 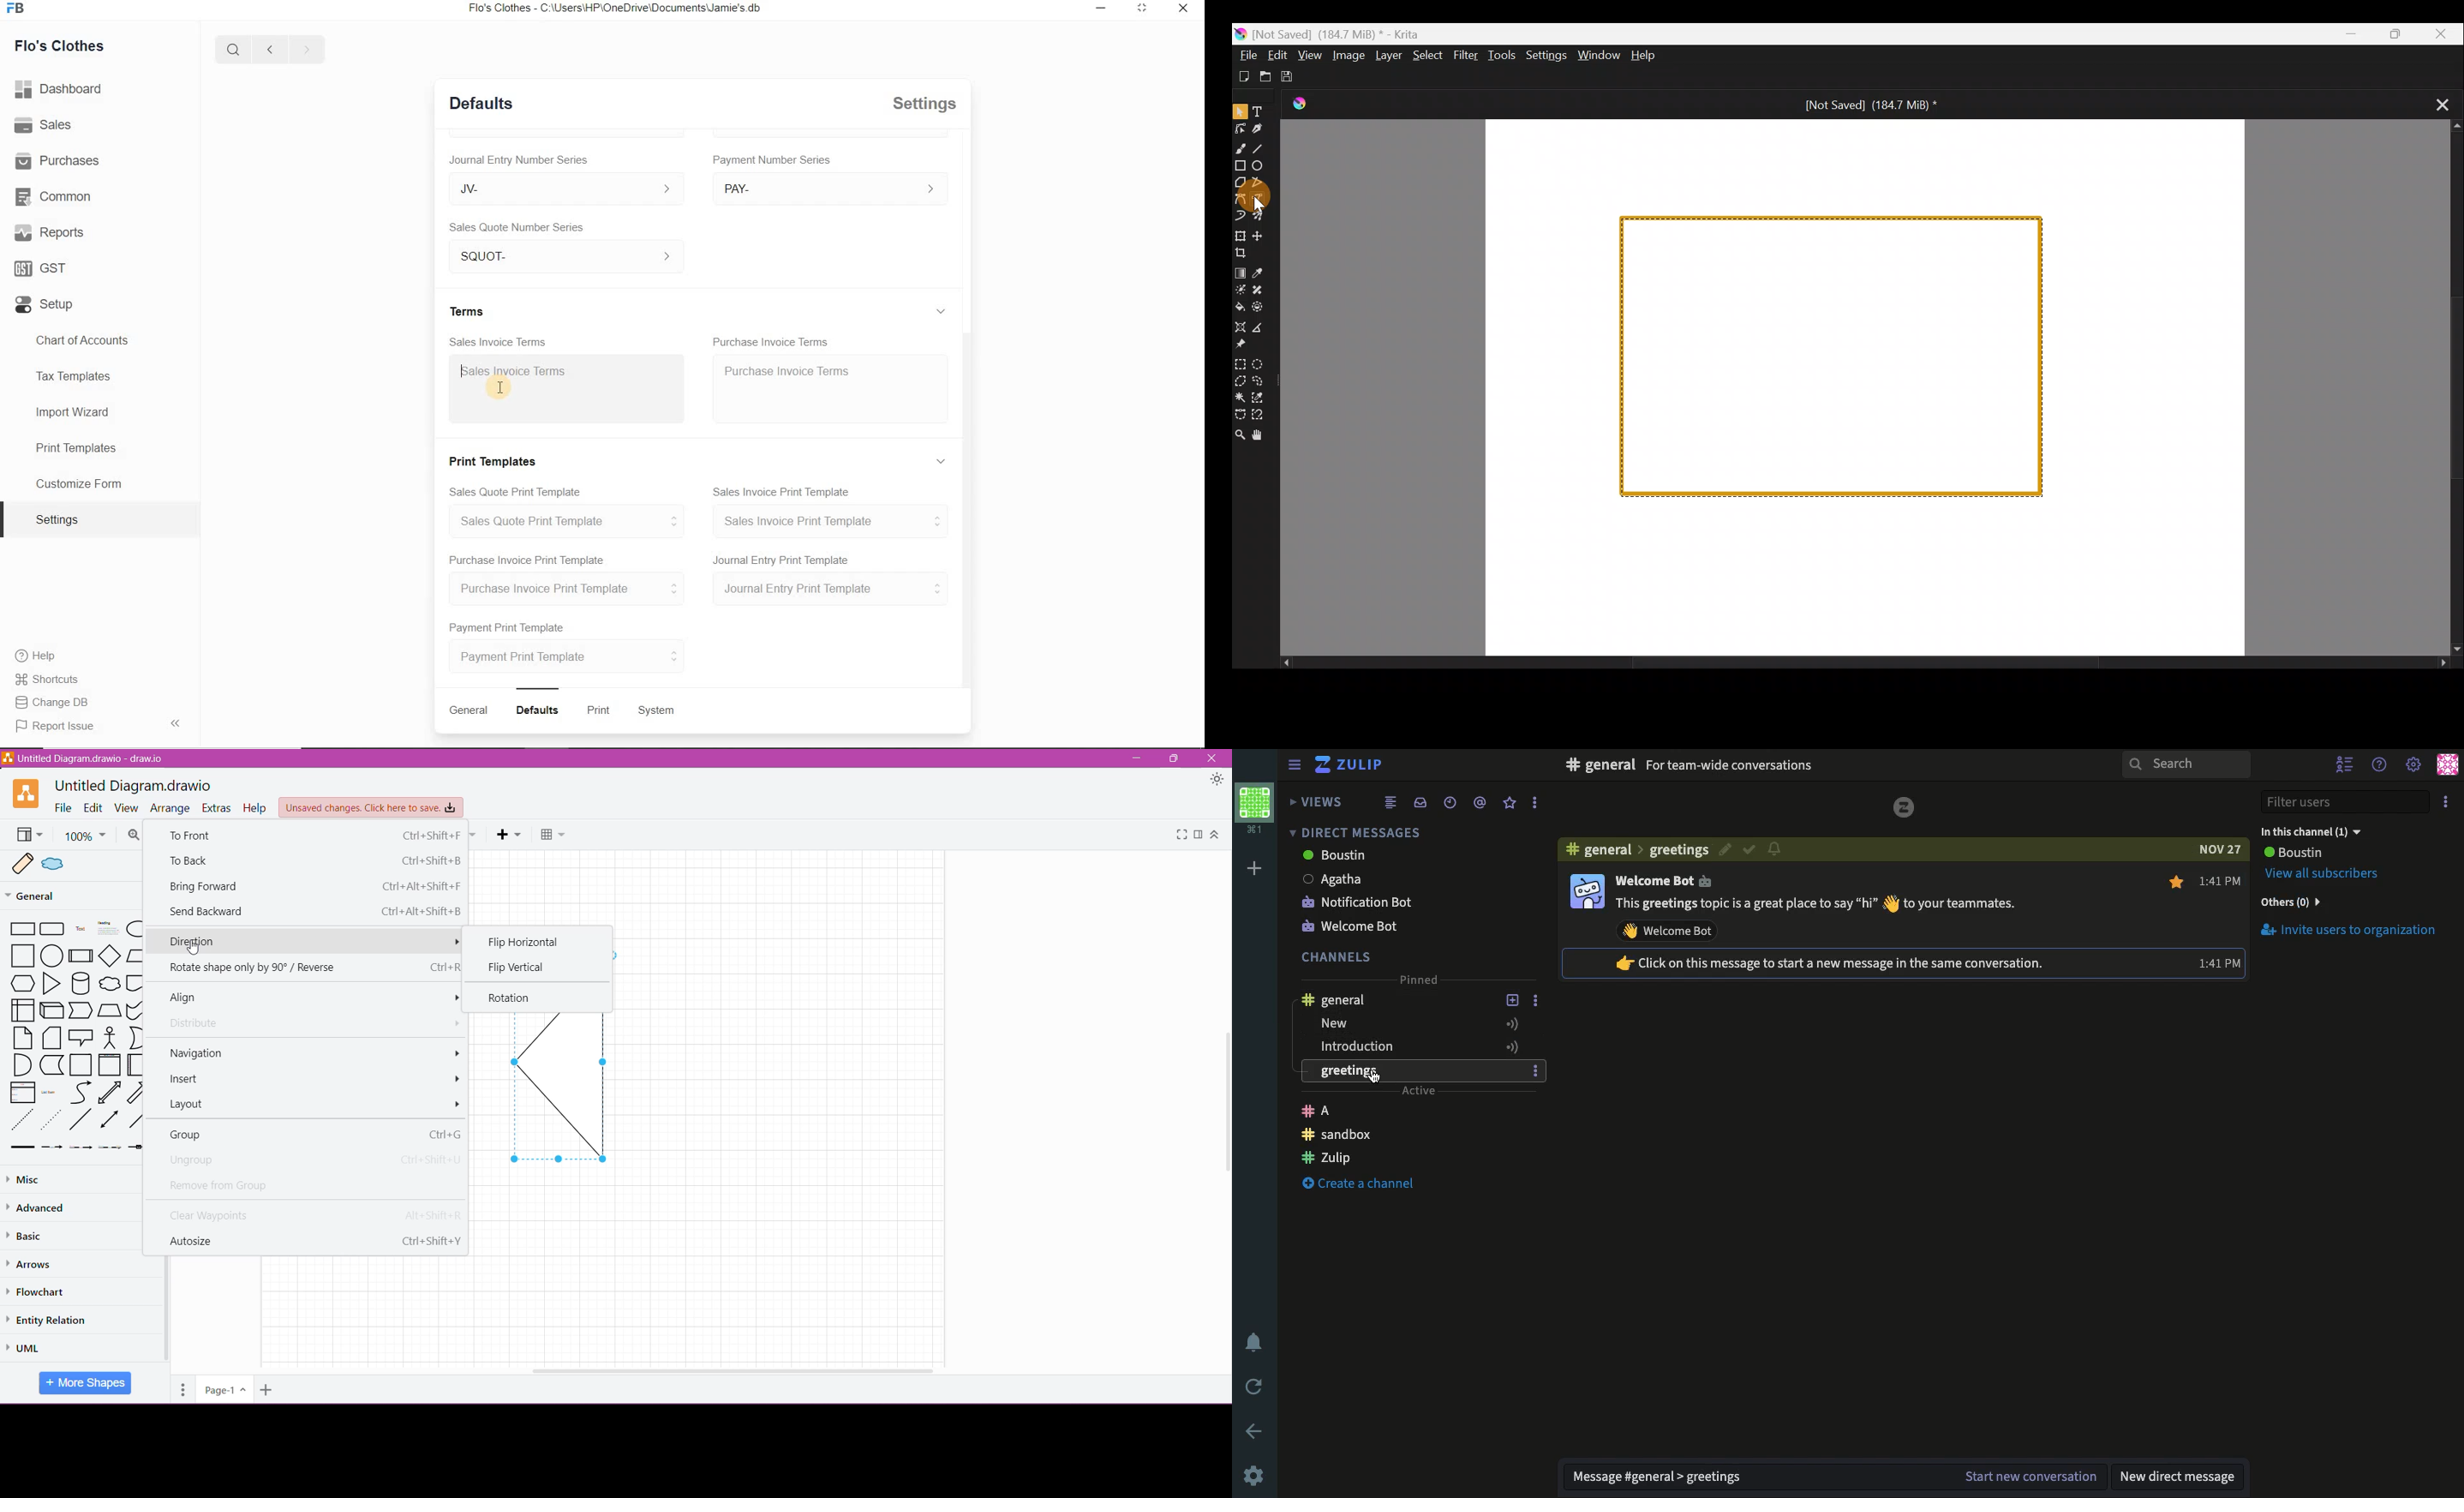 I want to click on User, so click(x=2292, y=853).